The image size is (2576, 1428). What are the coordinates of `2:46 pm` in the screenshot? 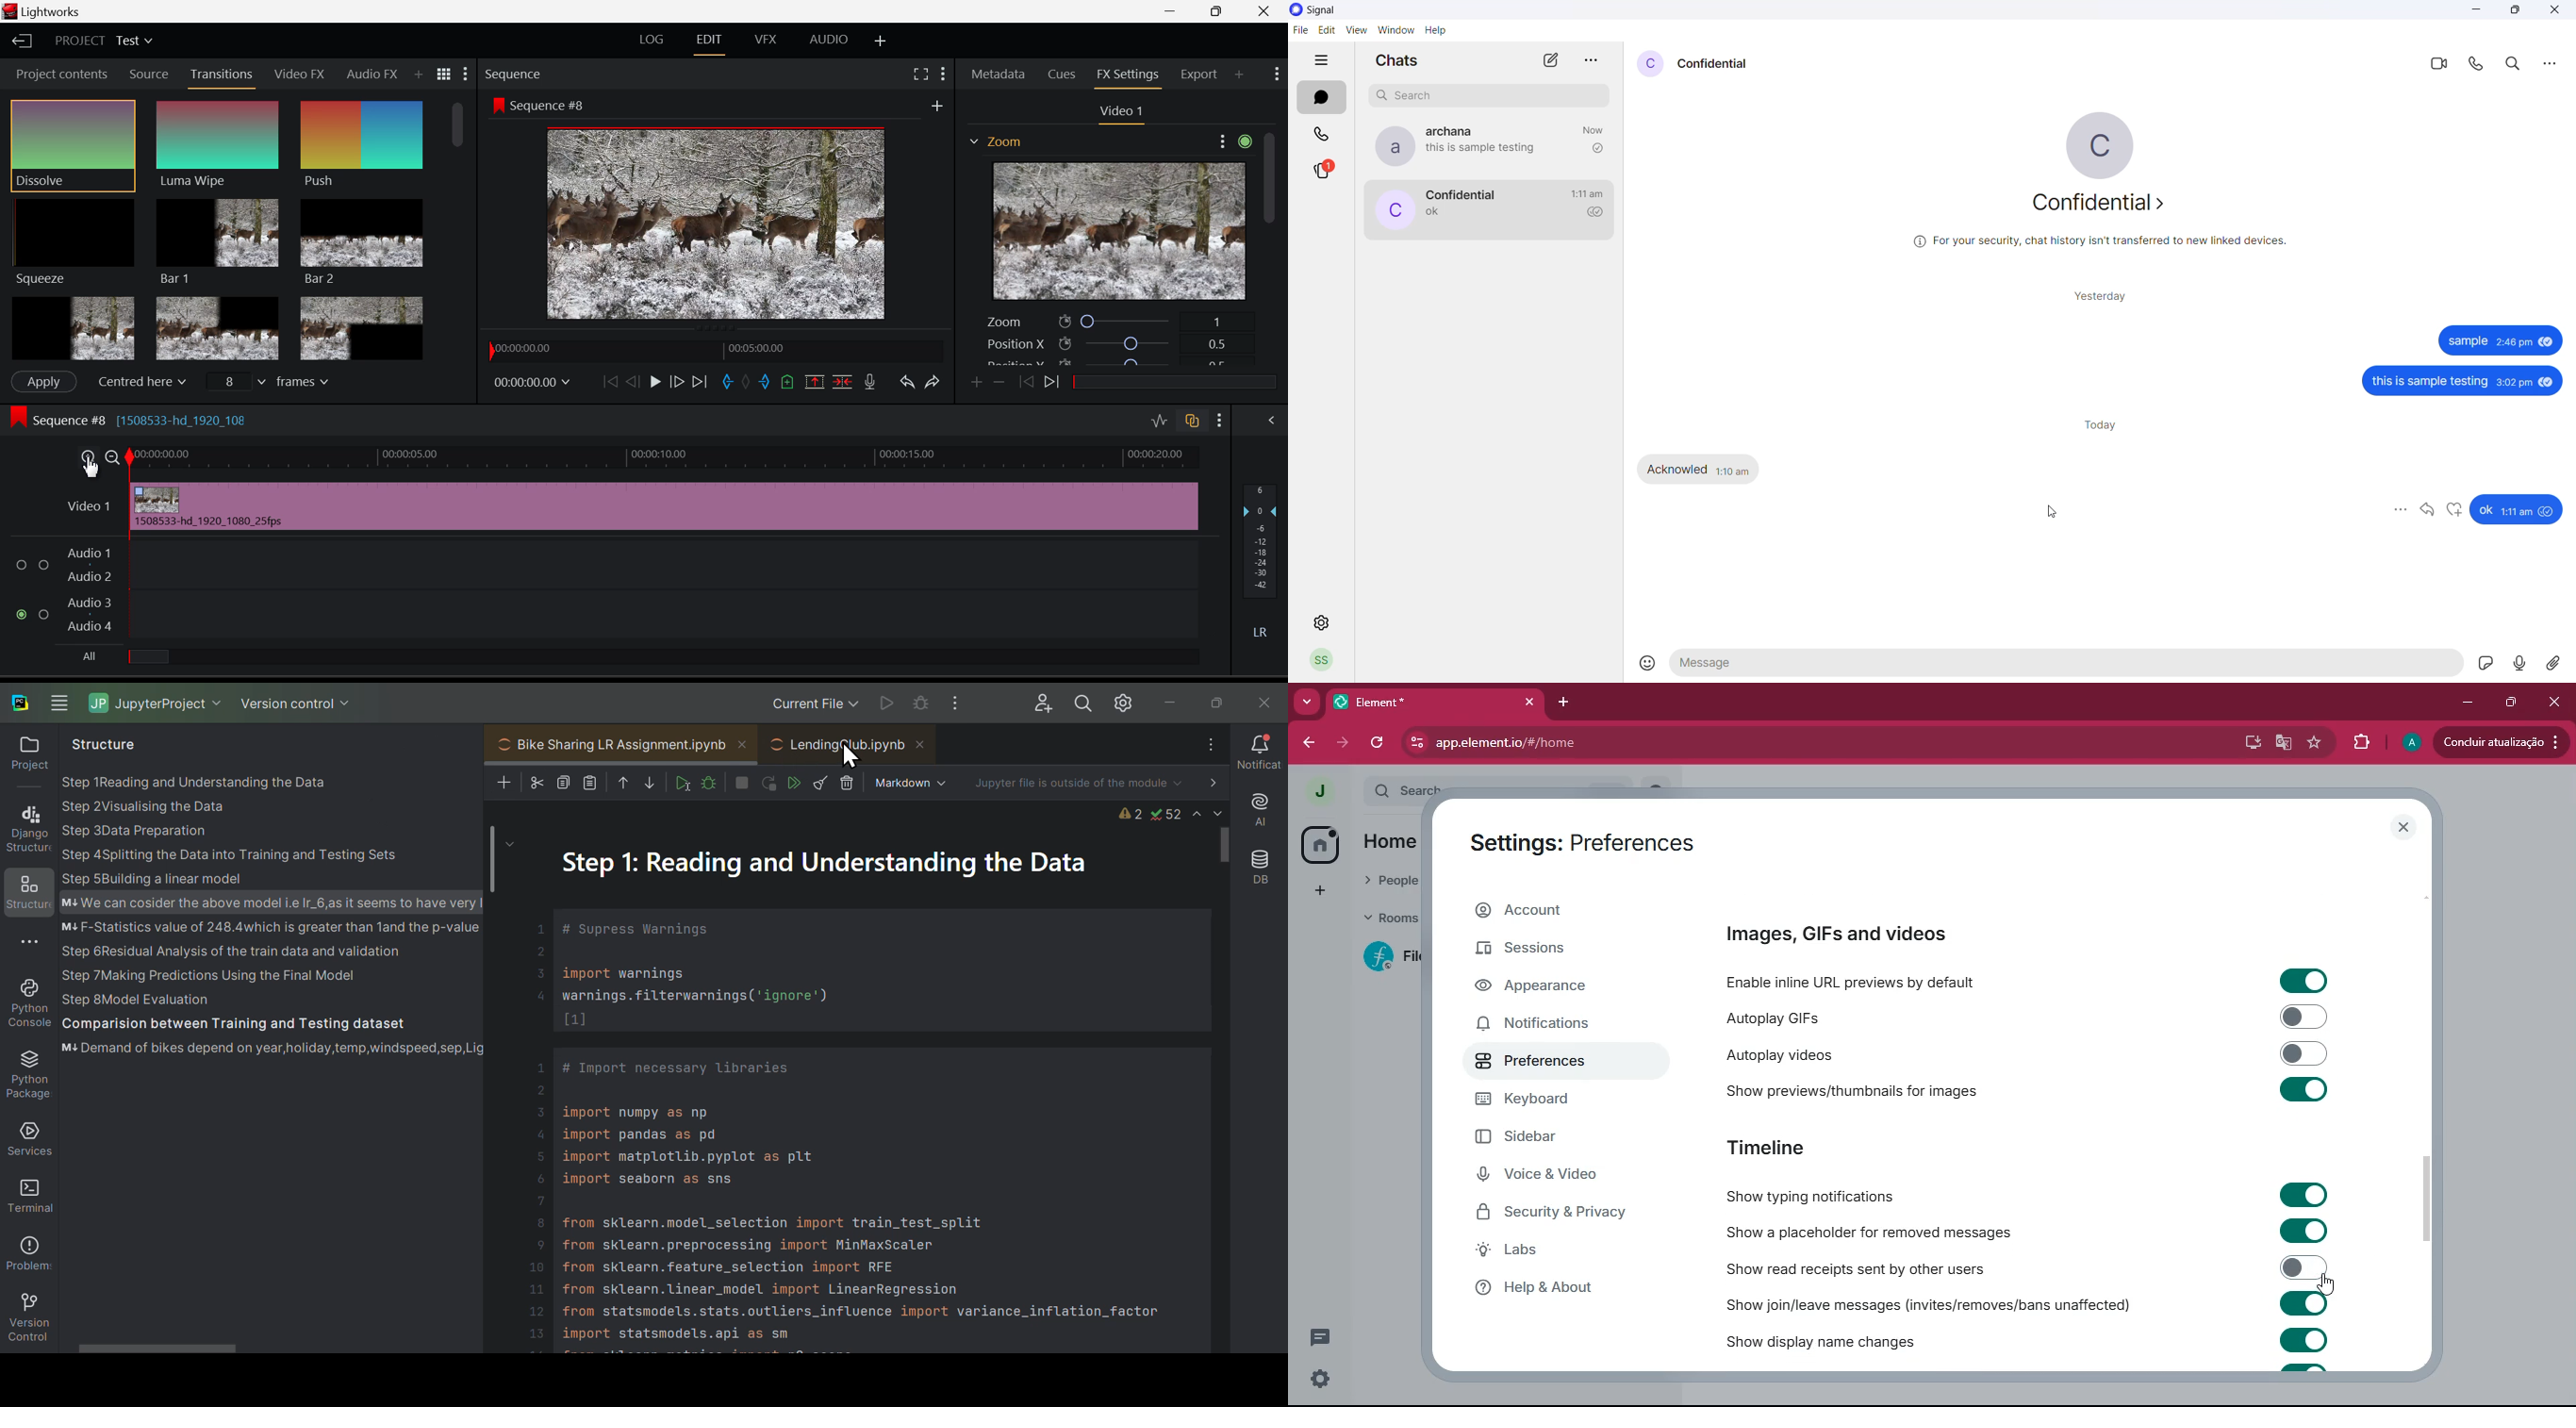 It's located at (2513, 344).